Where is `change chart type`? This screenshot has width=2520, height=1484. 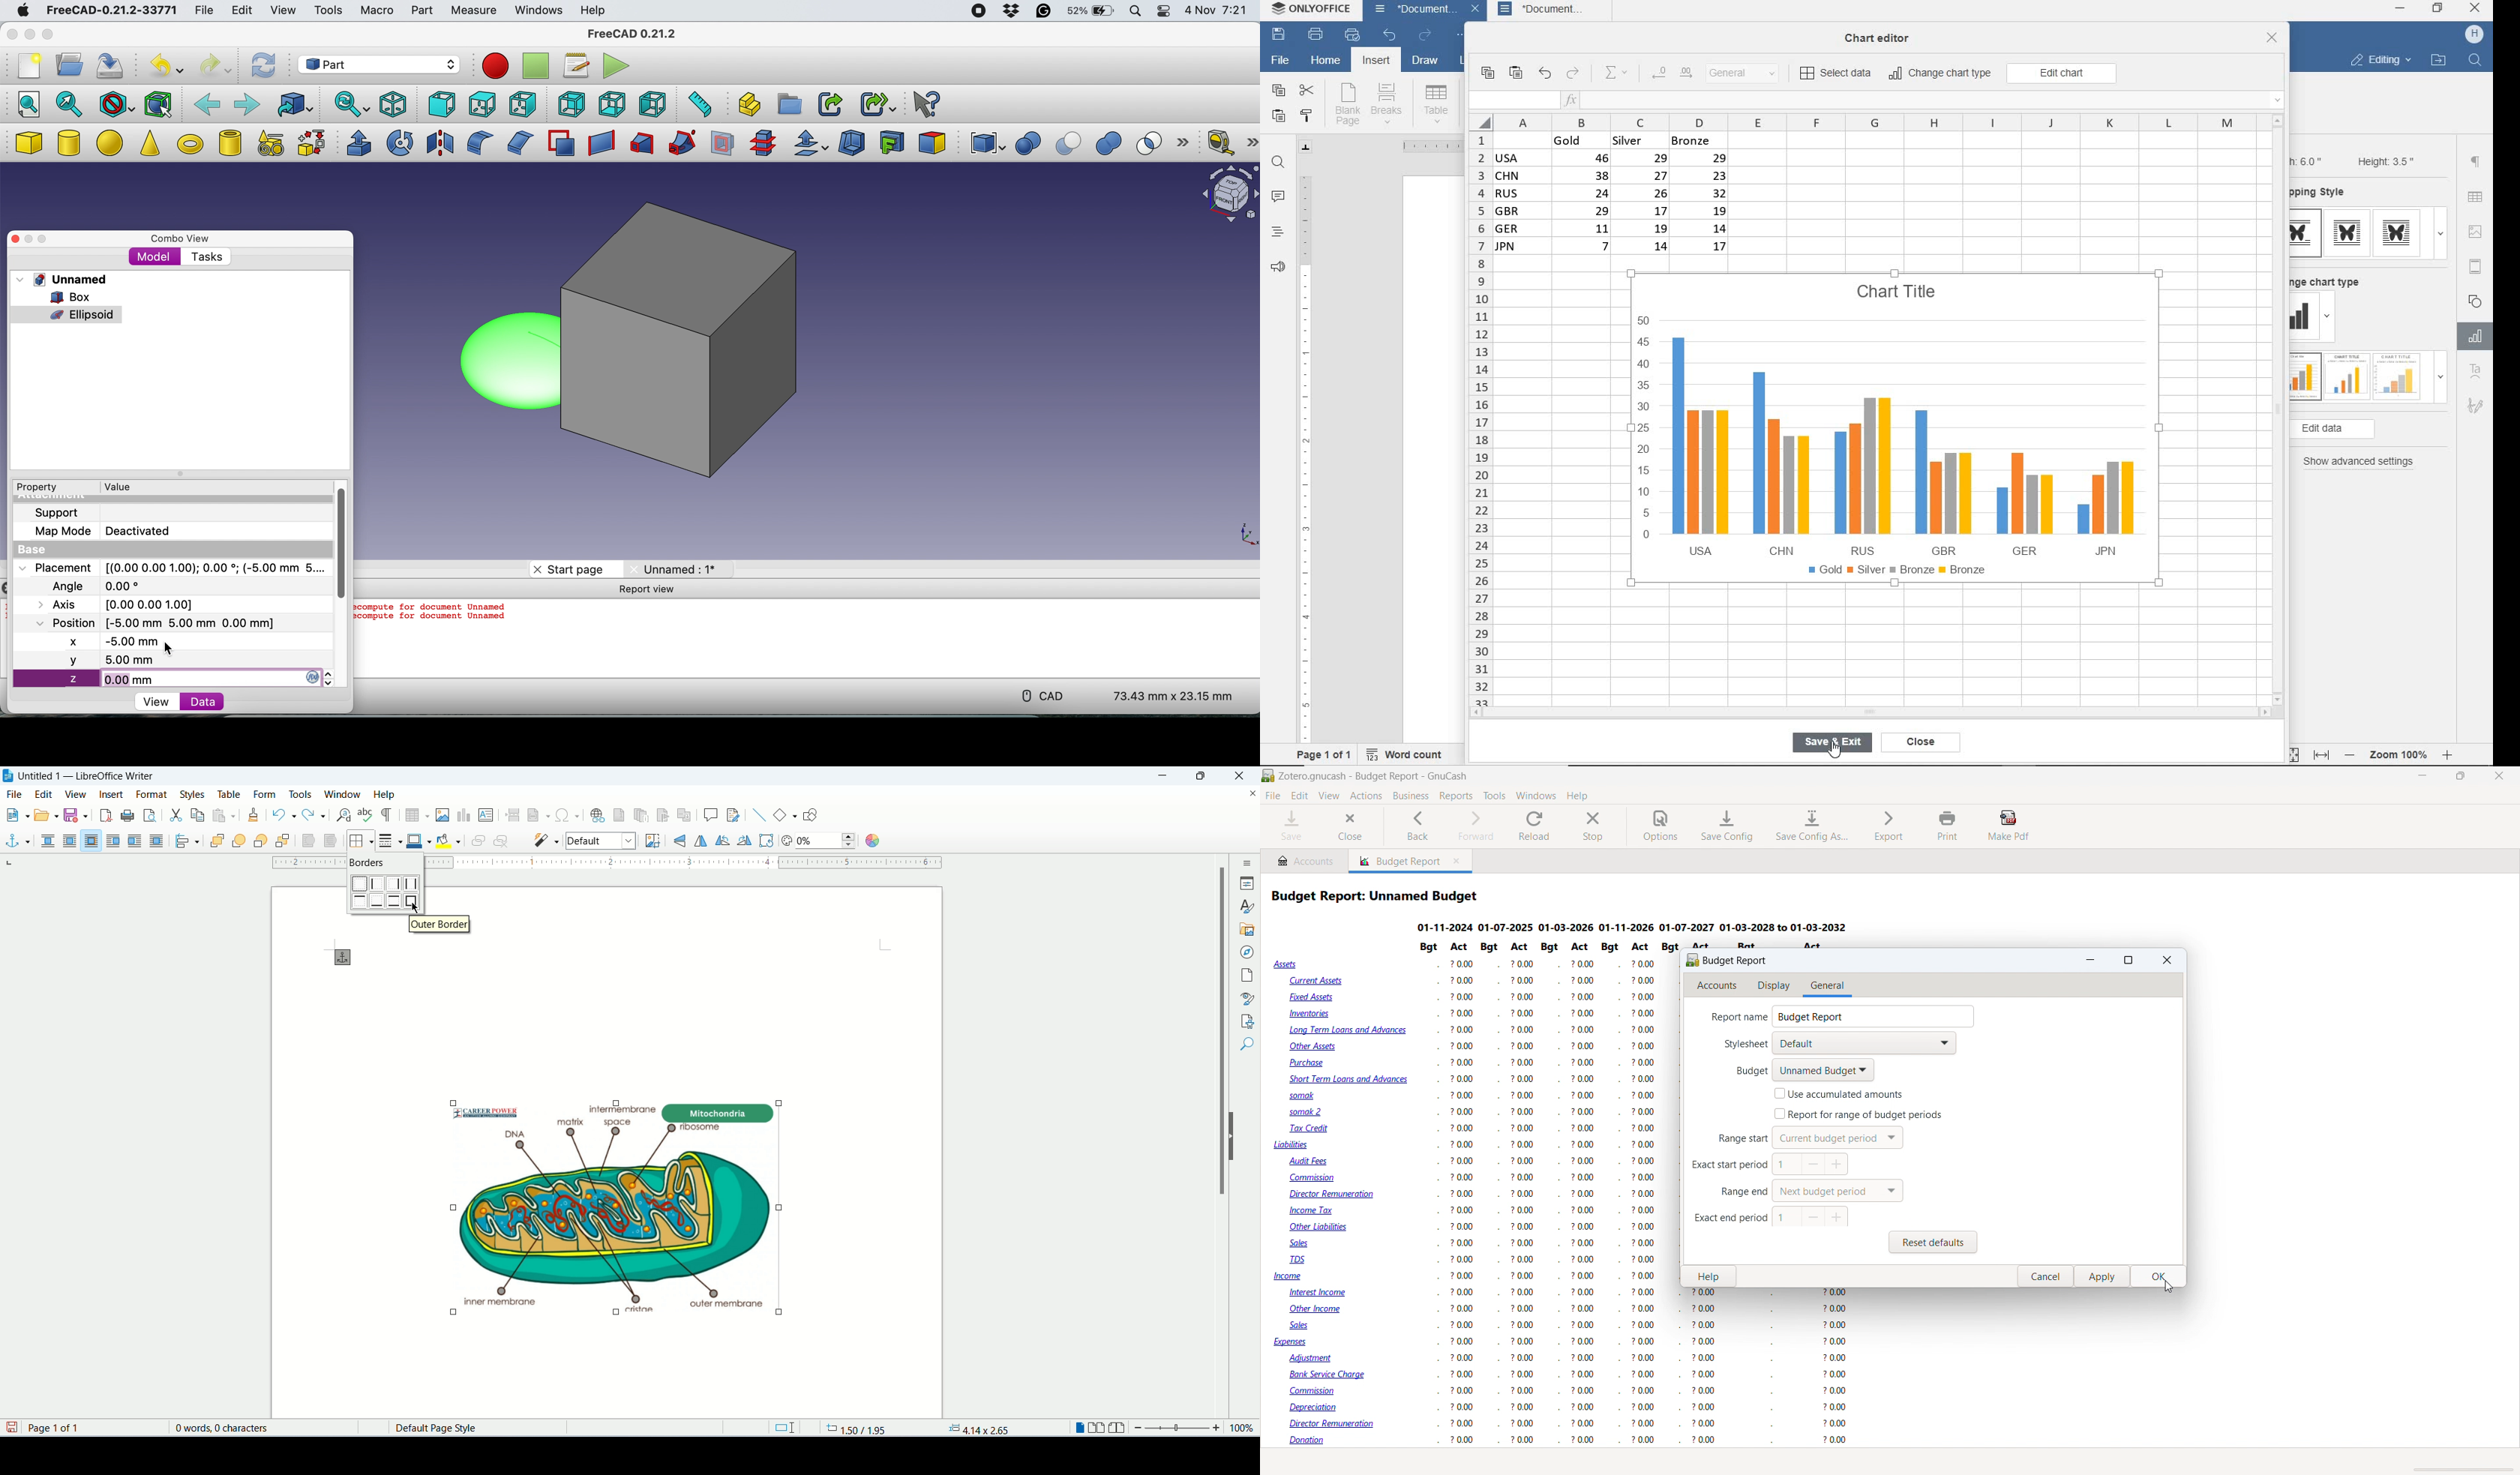 change chart type is located at coordinates (1941, 74).